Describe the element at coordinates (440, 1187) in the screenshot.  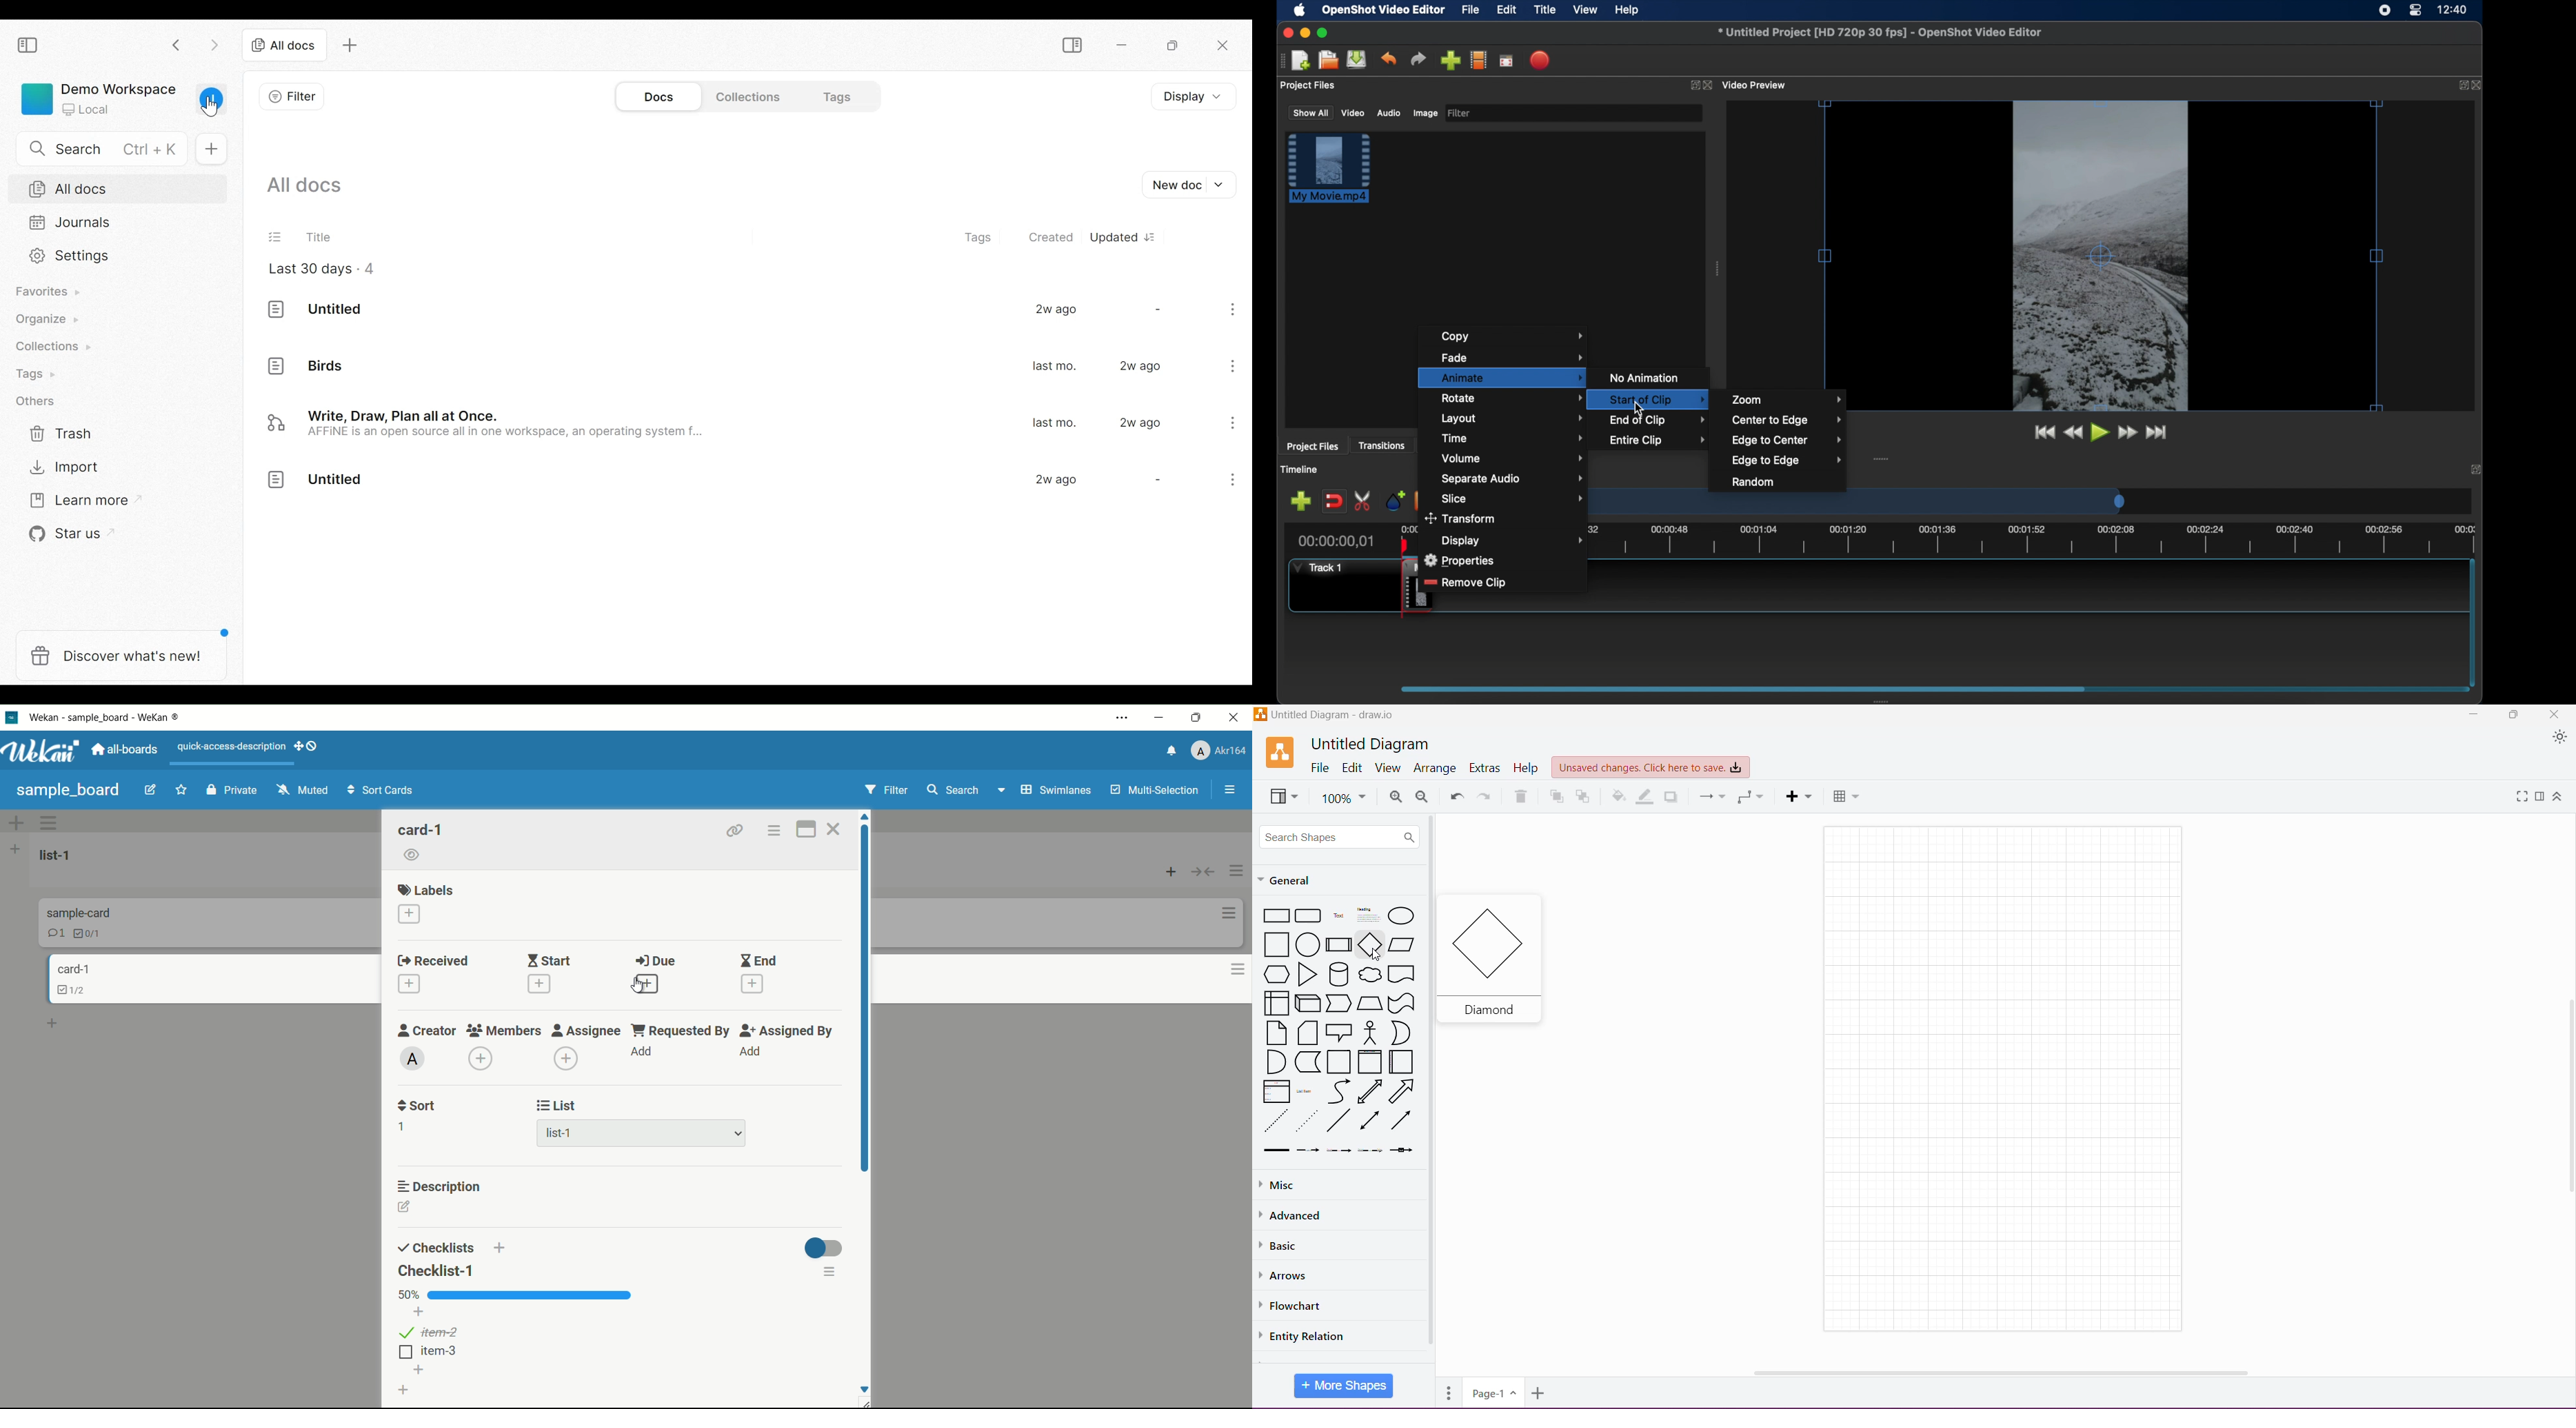
I see `description` at that location.